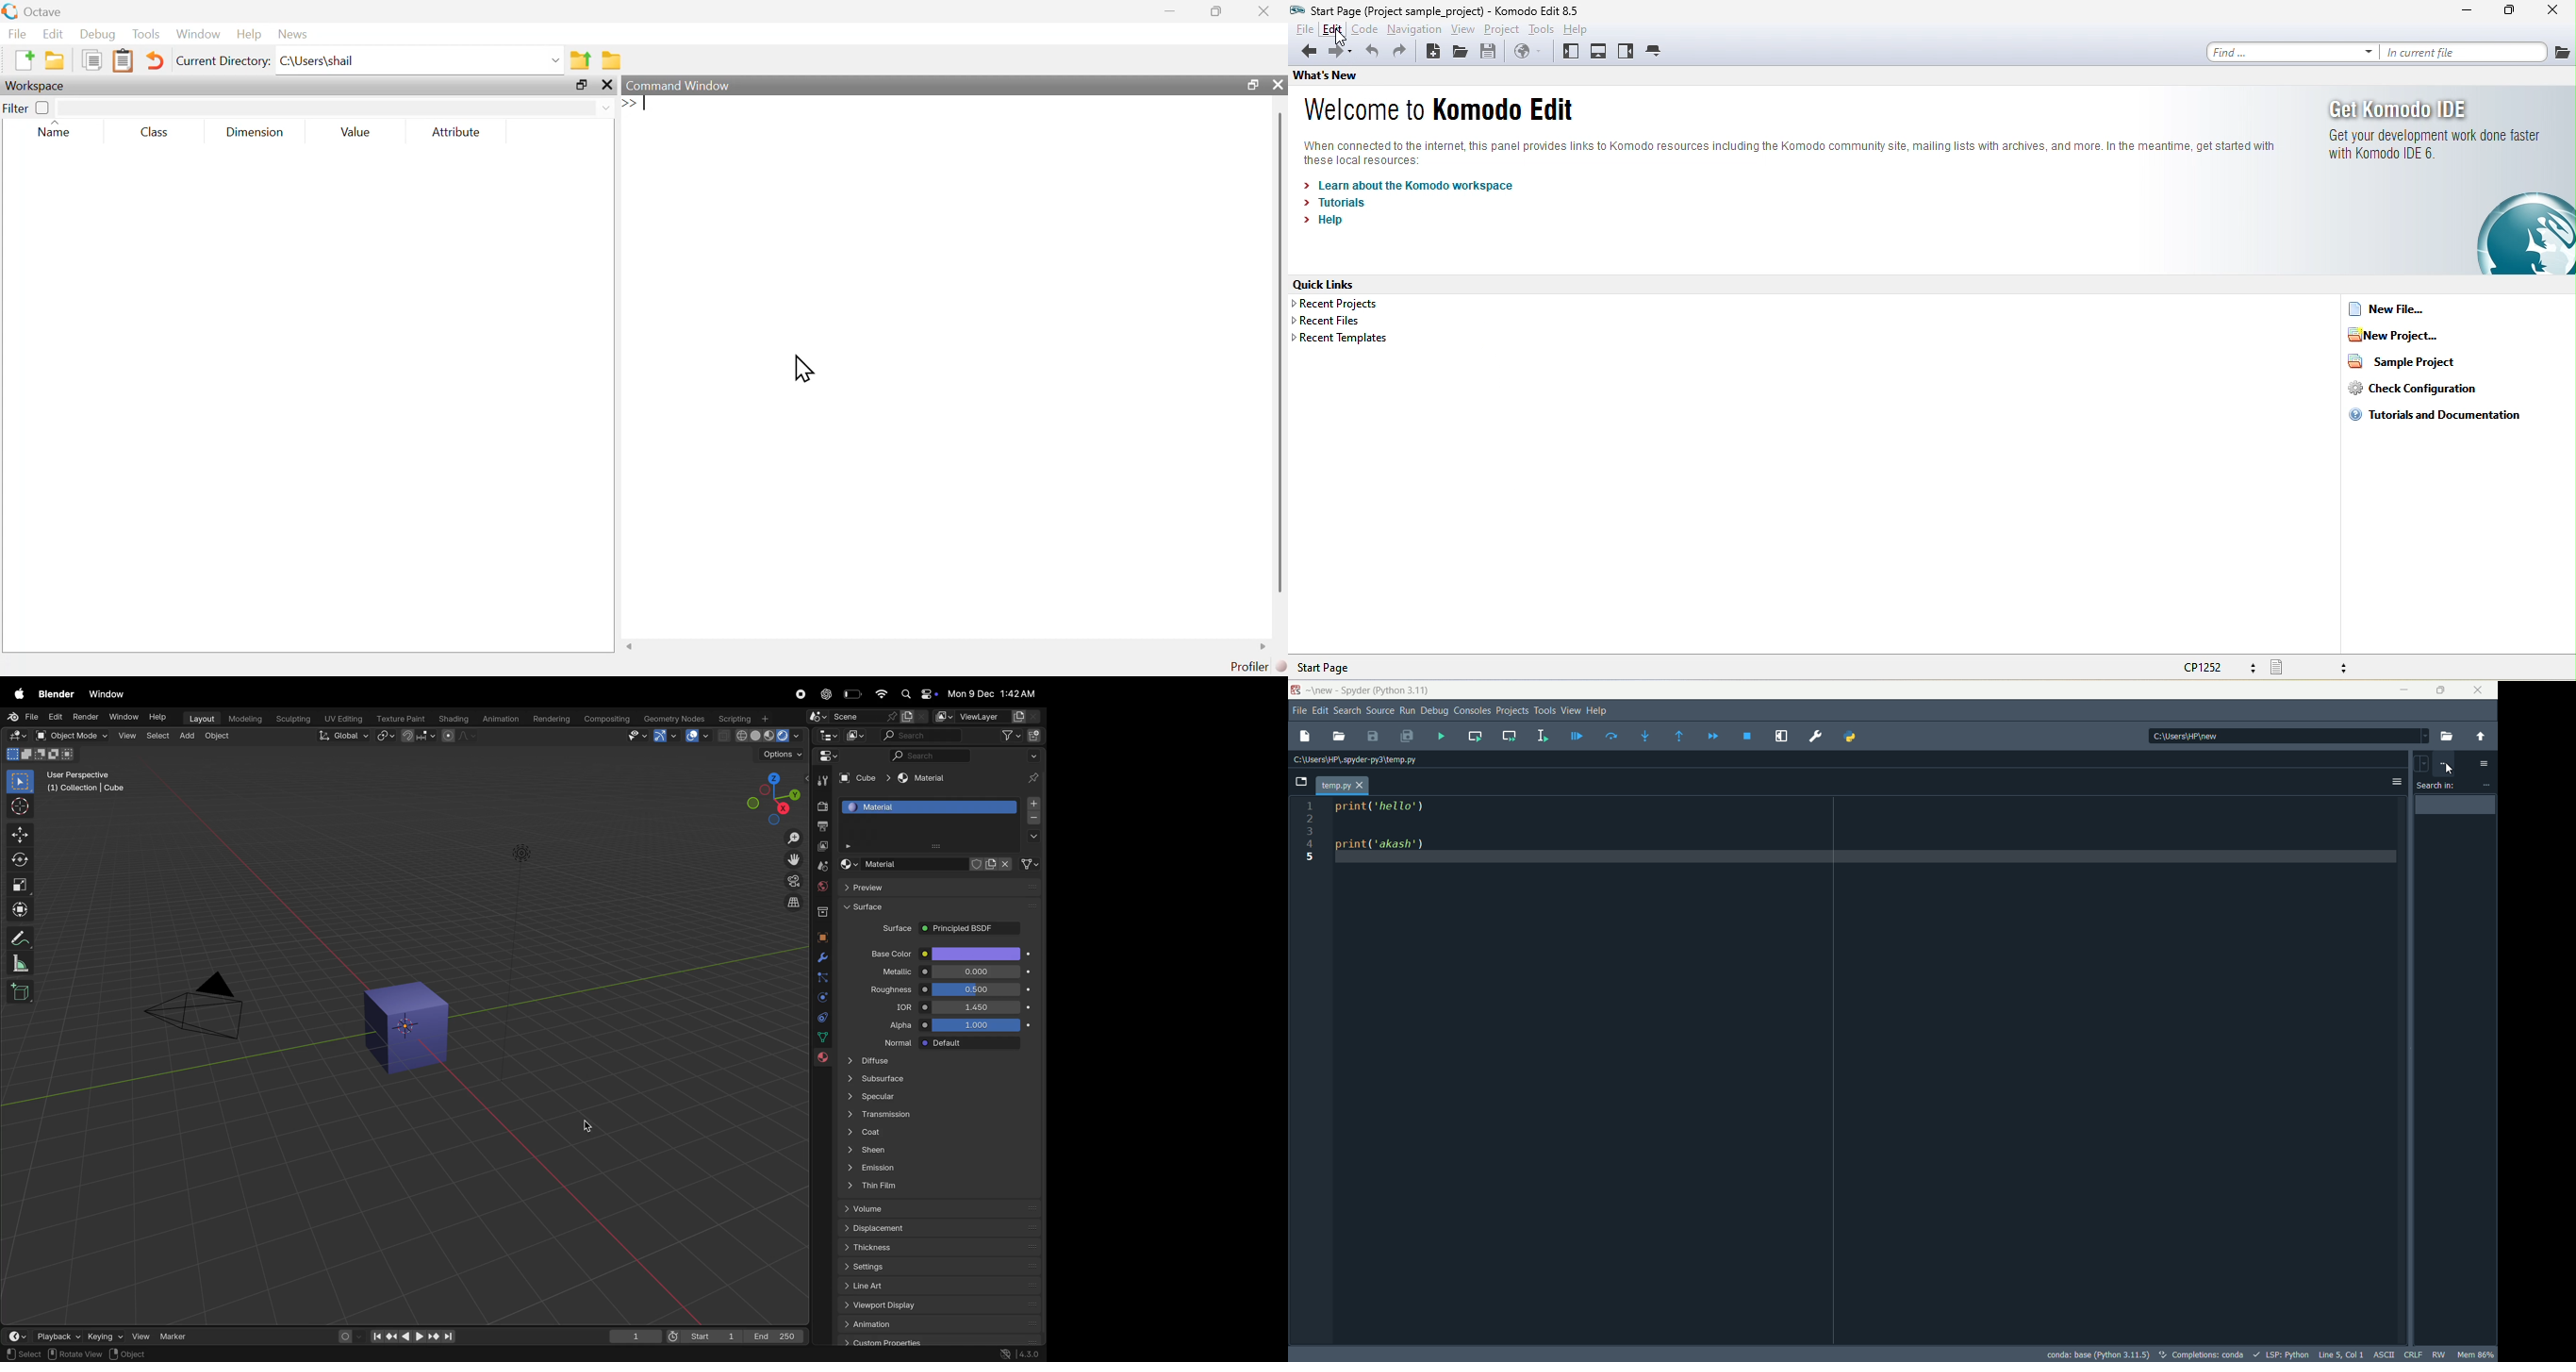 The image size is (2576, 1372). Describe the element at coordinates (1309, 736) in the screenshot. I see `new file` at that location.